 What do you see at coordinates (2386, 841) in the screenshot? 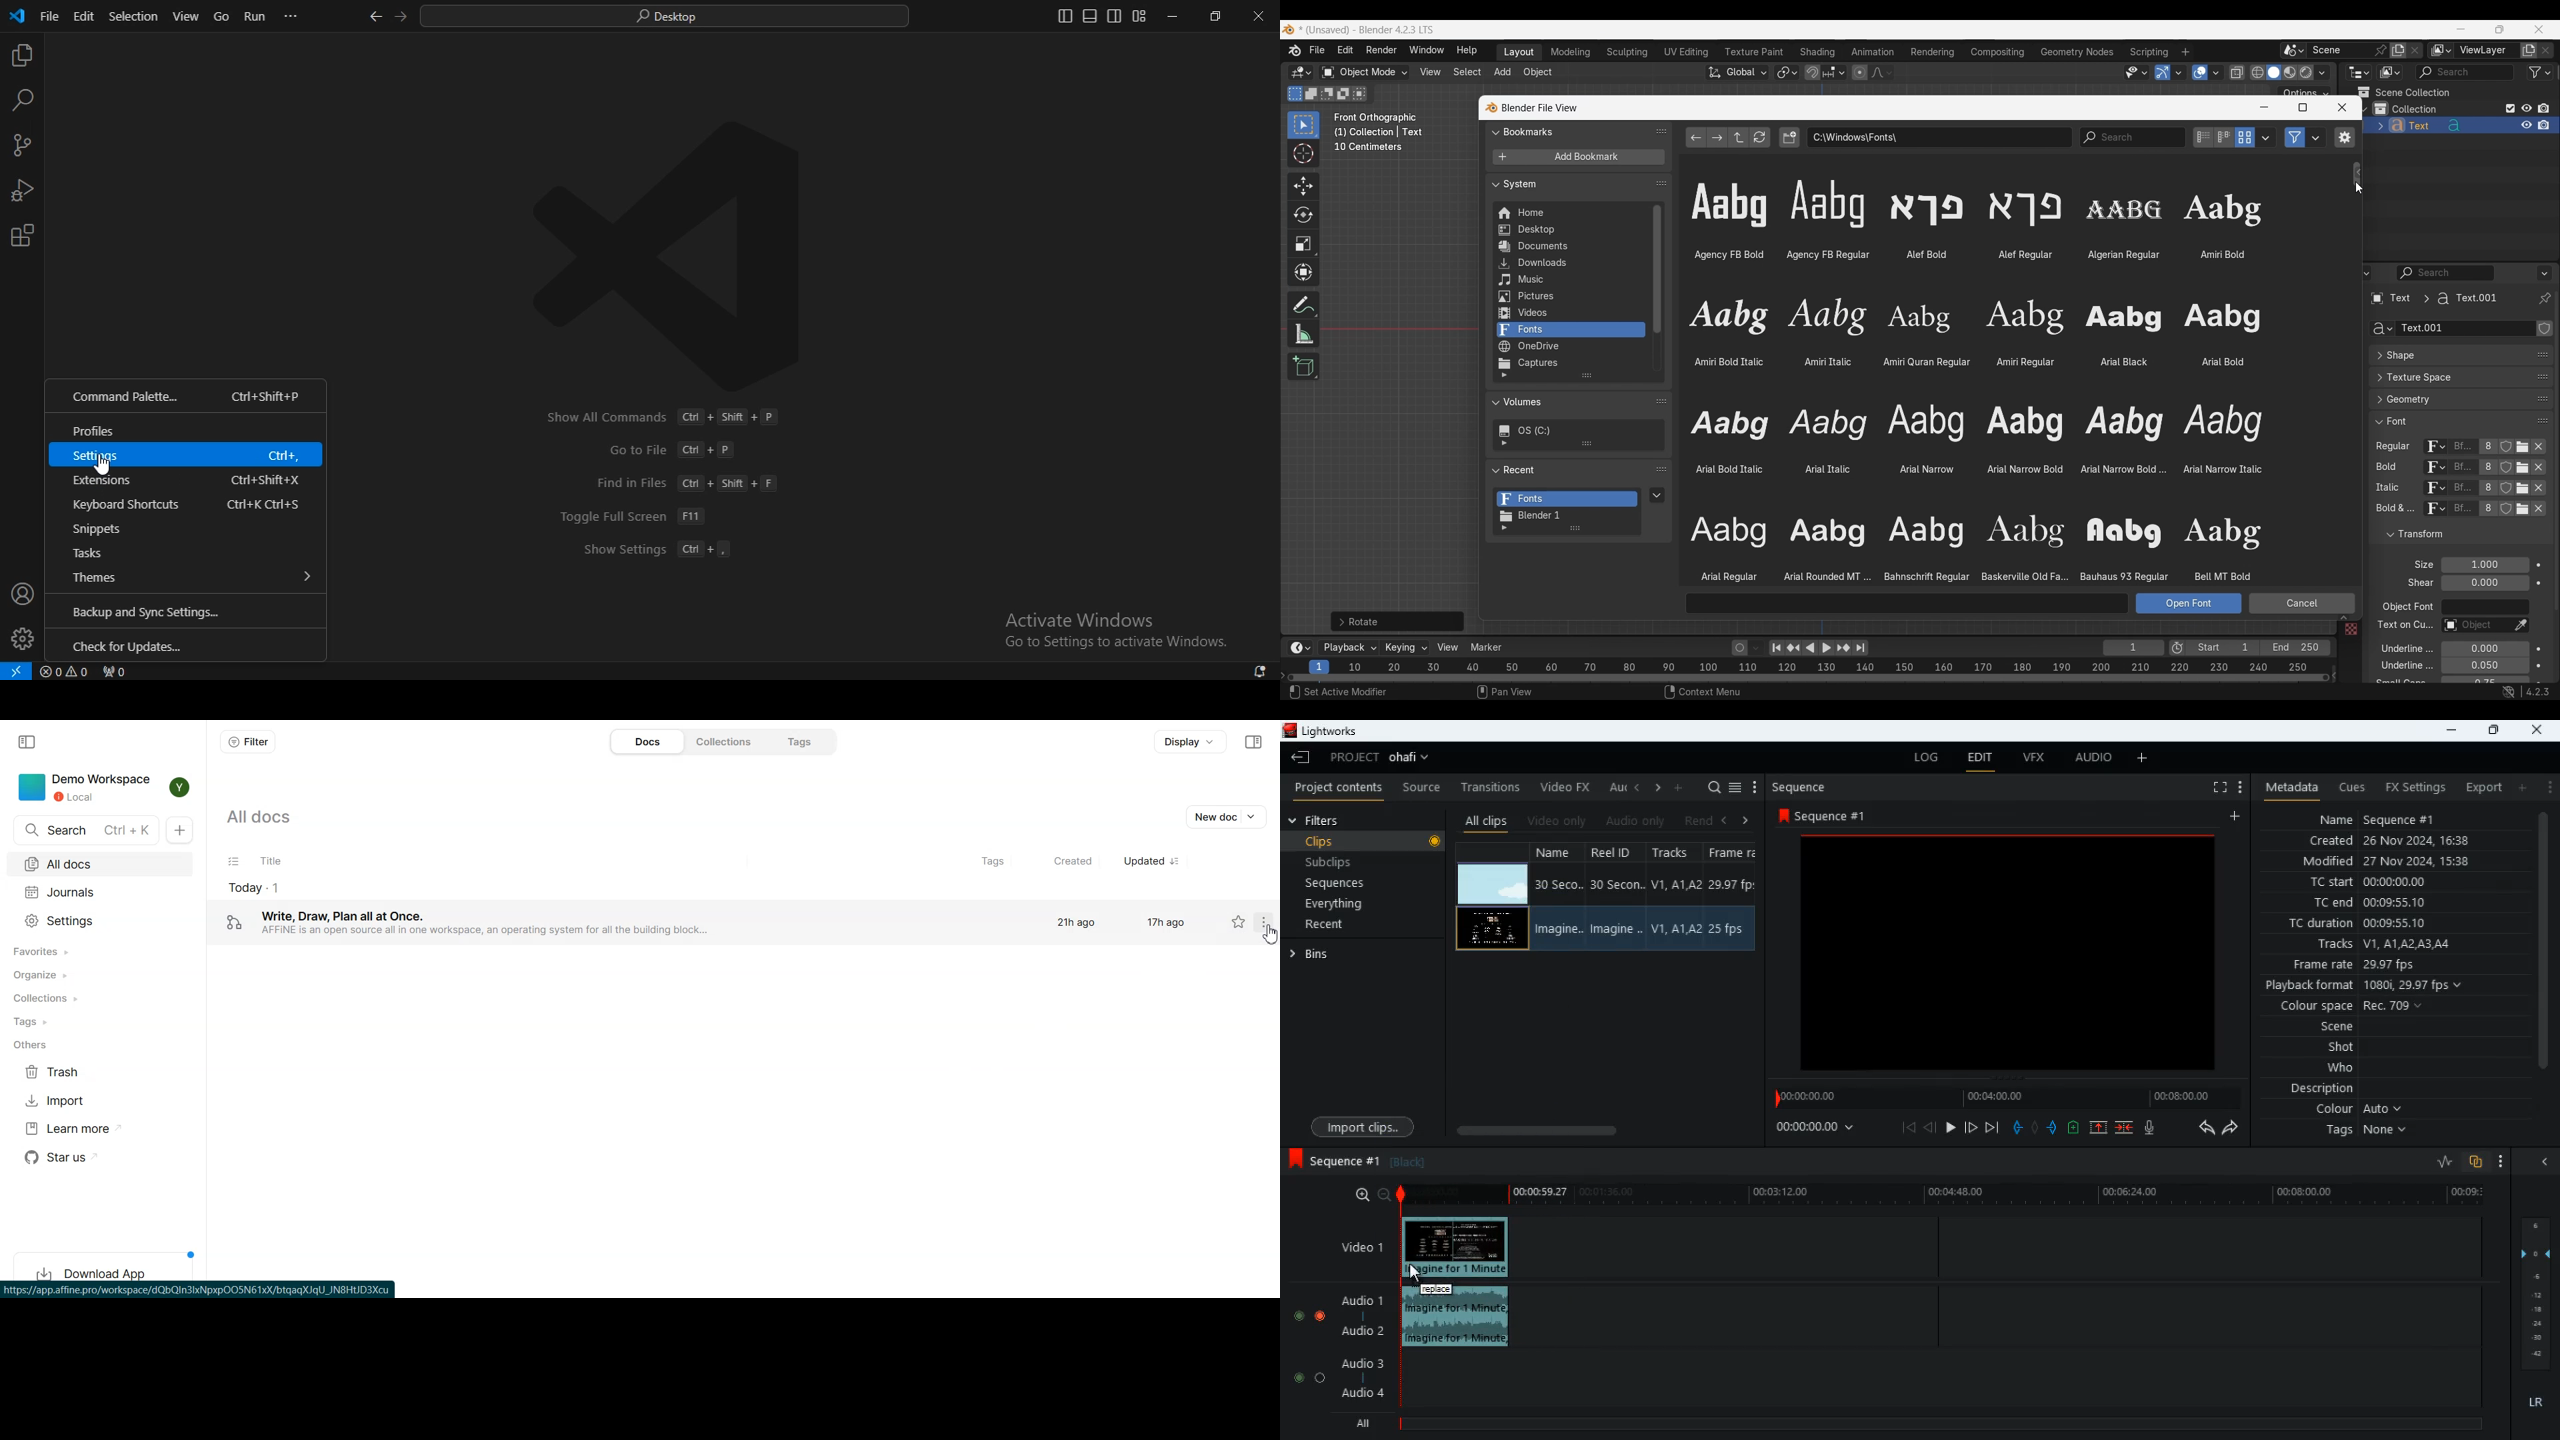
I see `created` at bounding box center [2386, 841].